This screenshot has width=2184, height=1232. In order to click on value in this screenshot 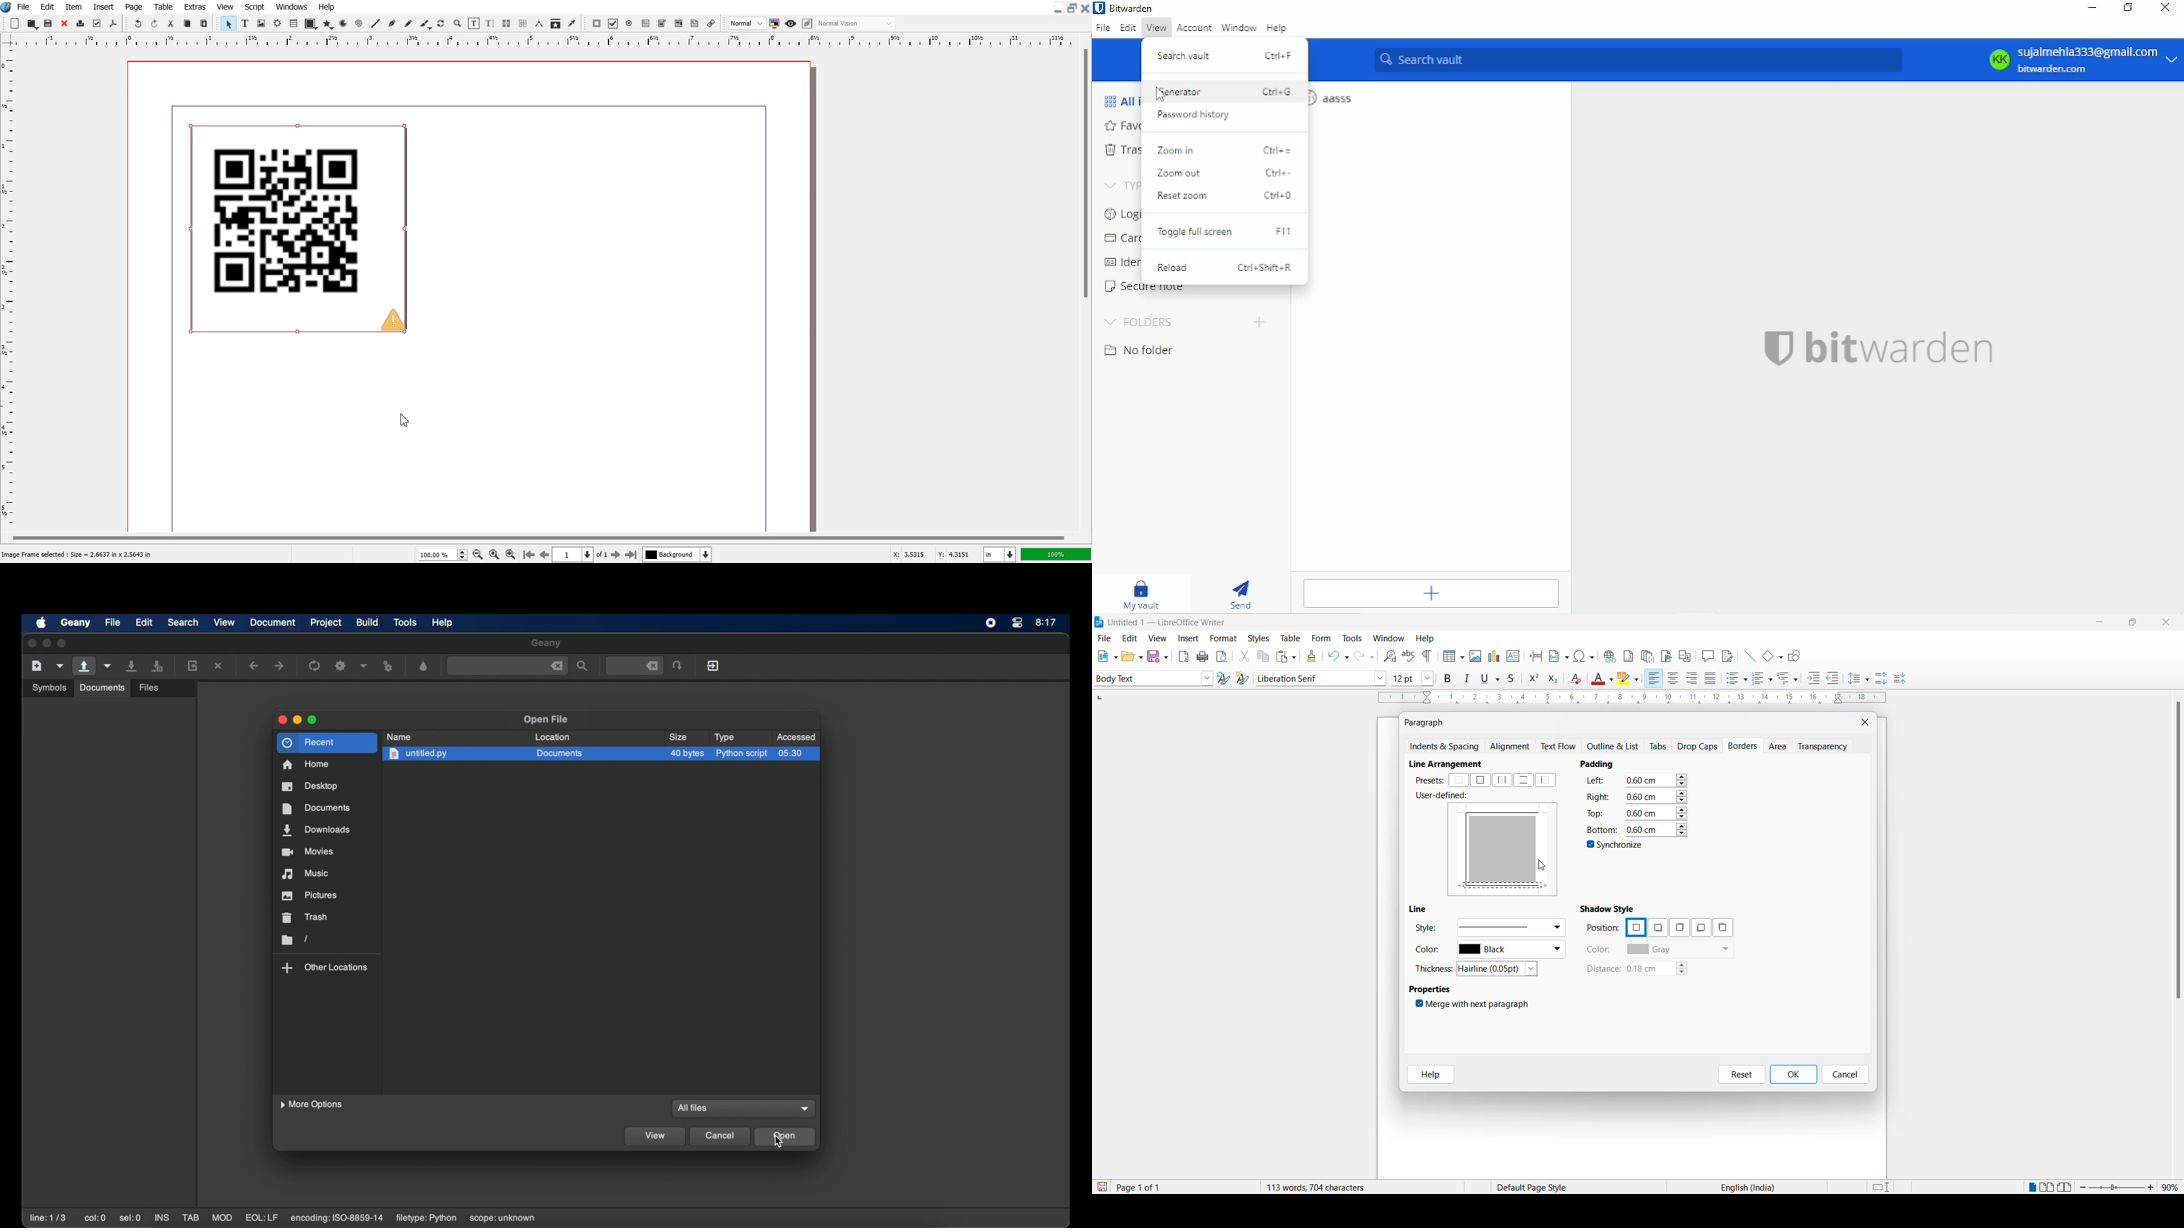, I will do `click(1656, 796)`.